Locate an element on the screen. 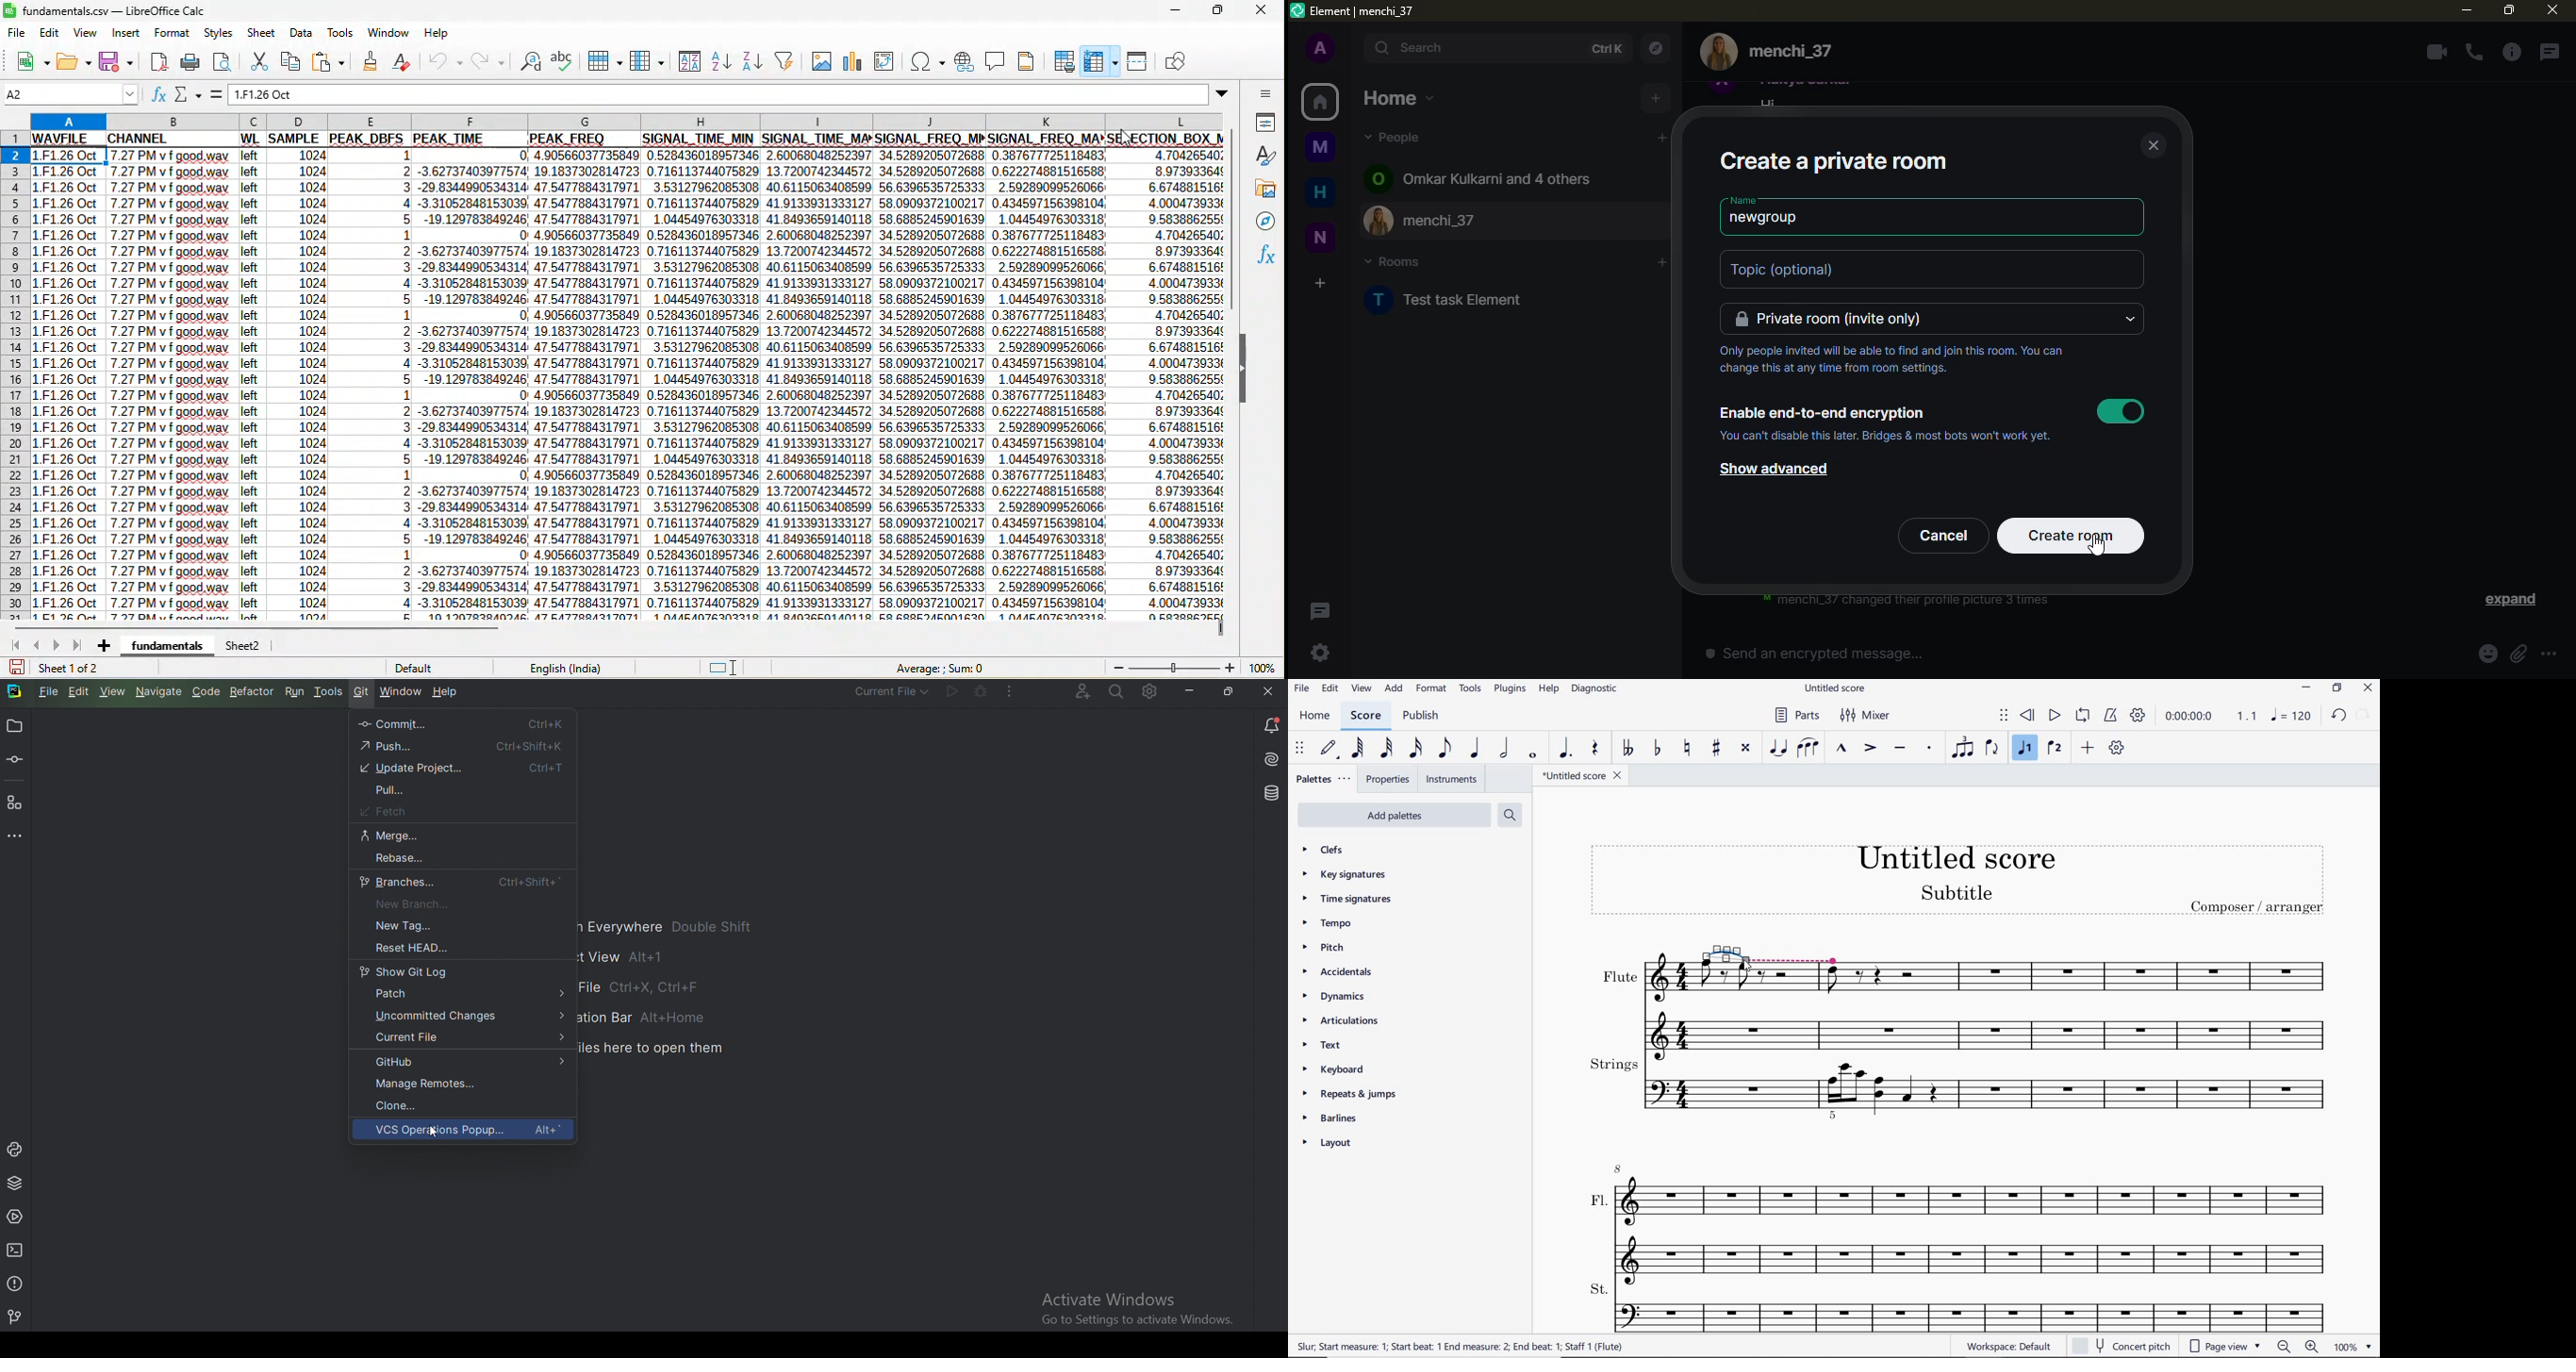 The height and width of the screenshot is (1372, 2576). profile initial is located at coordinates (1321, 47).